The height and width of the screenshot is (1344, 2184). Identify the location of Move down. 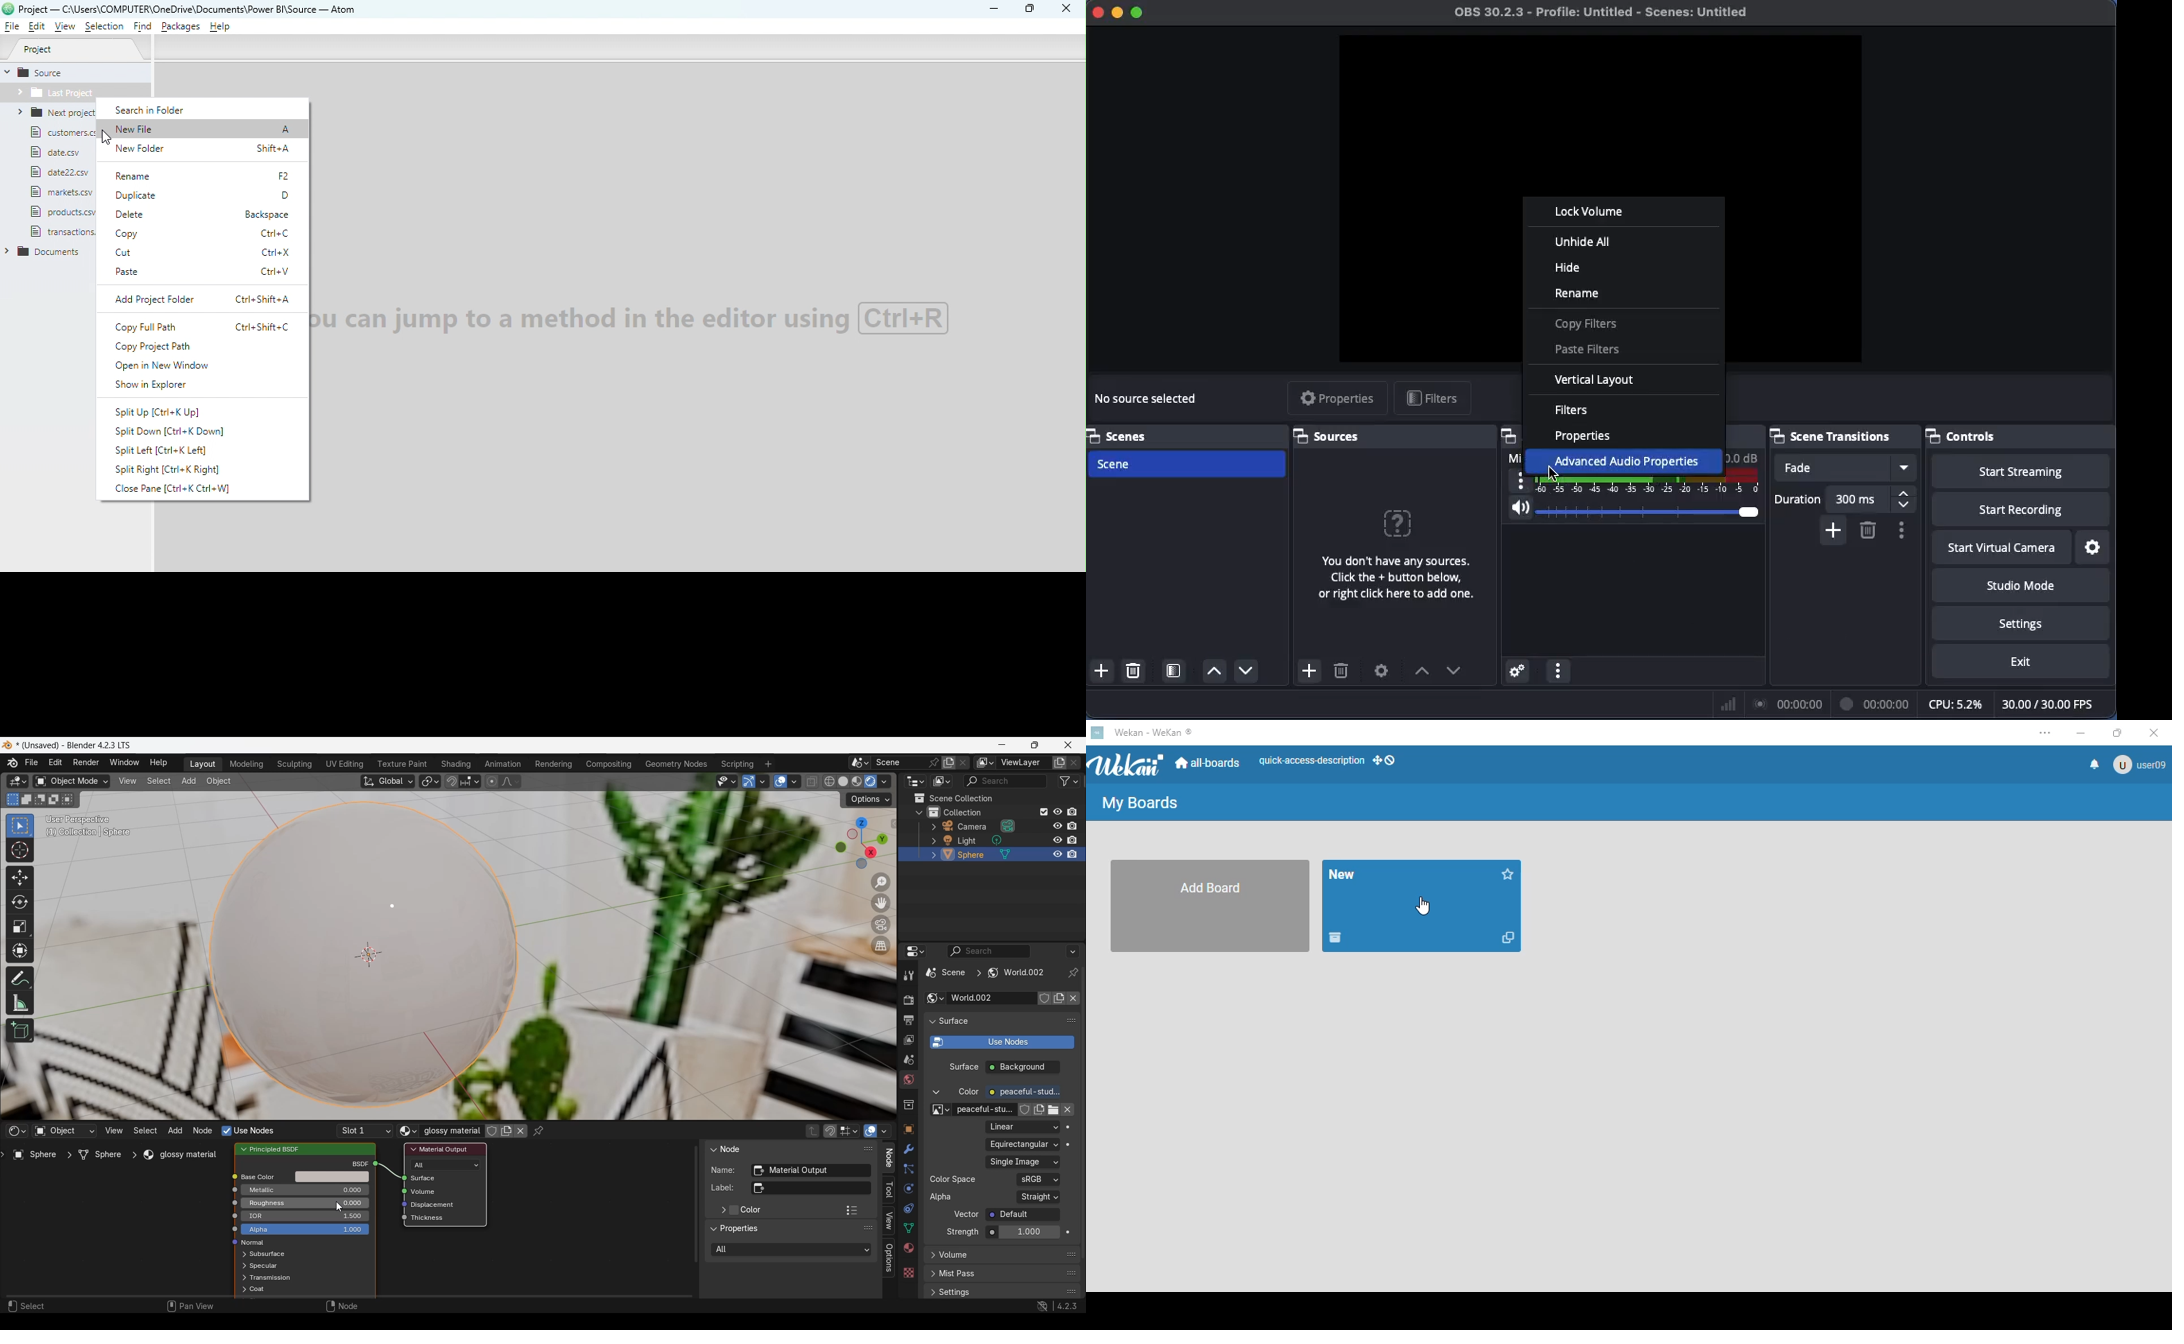
(1455, 671).